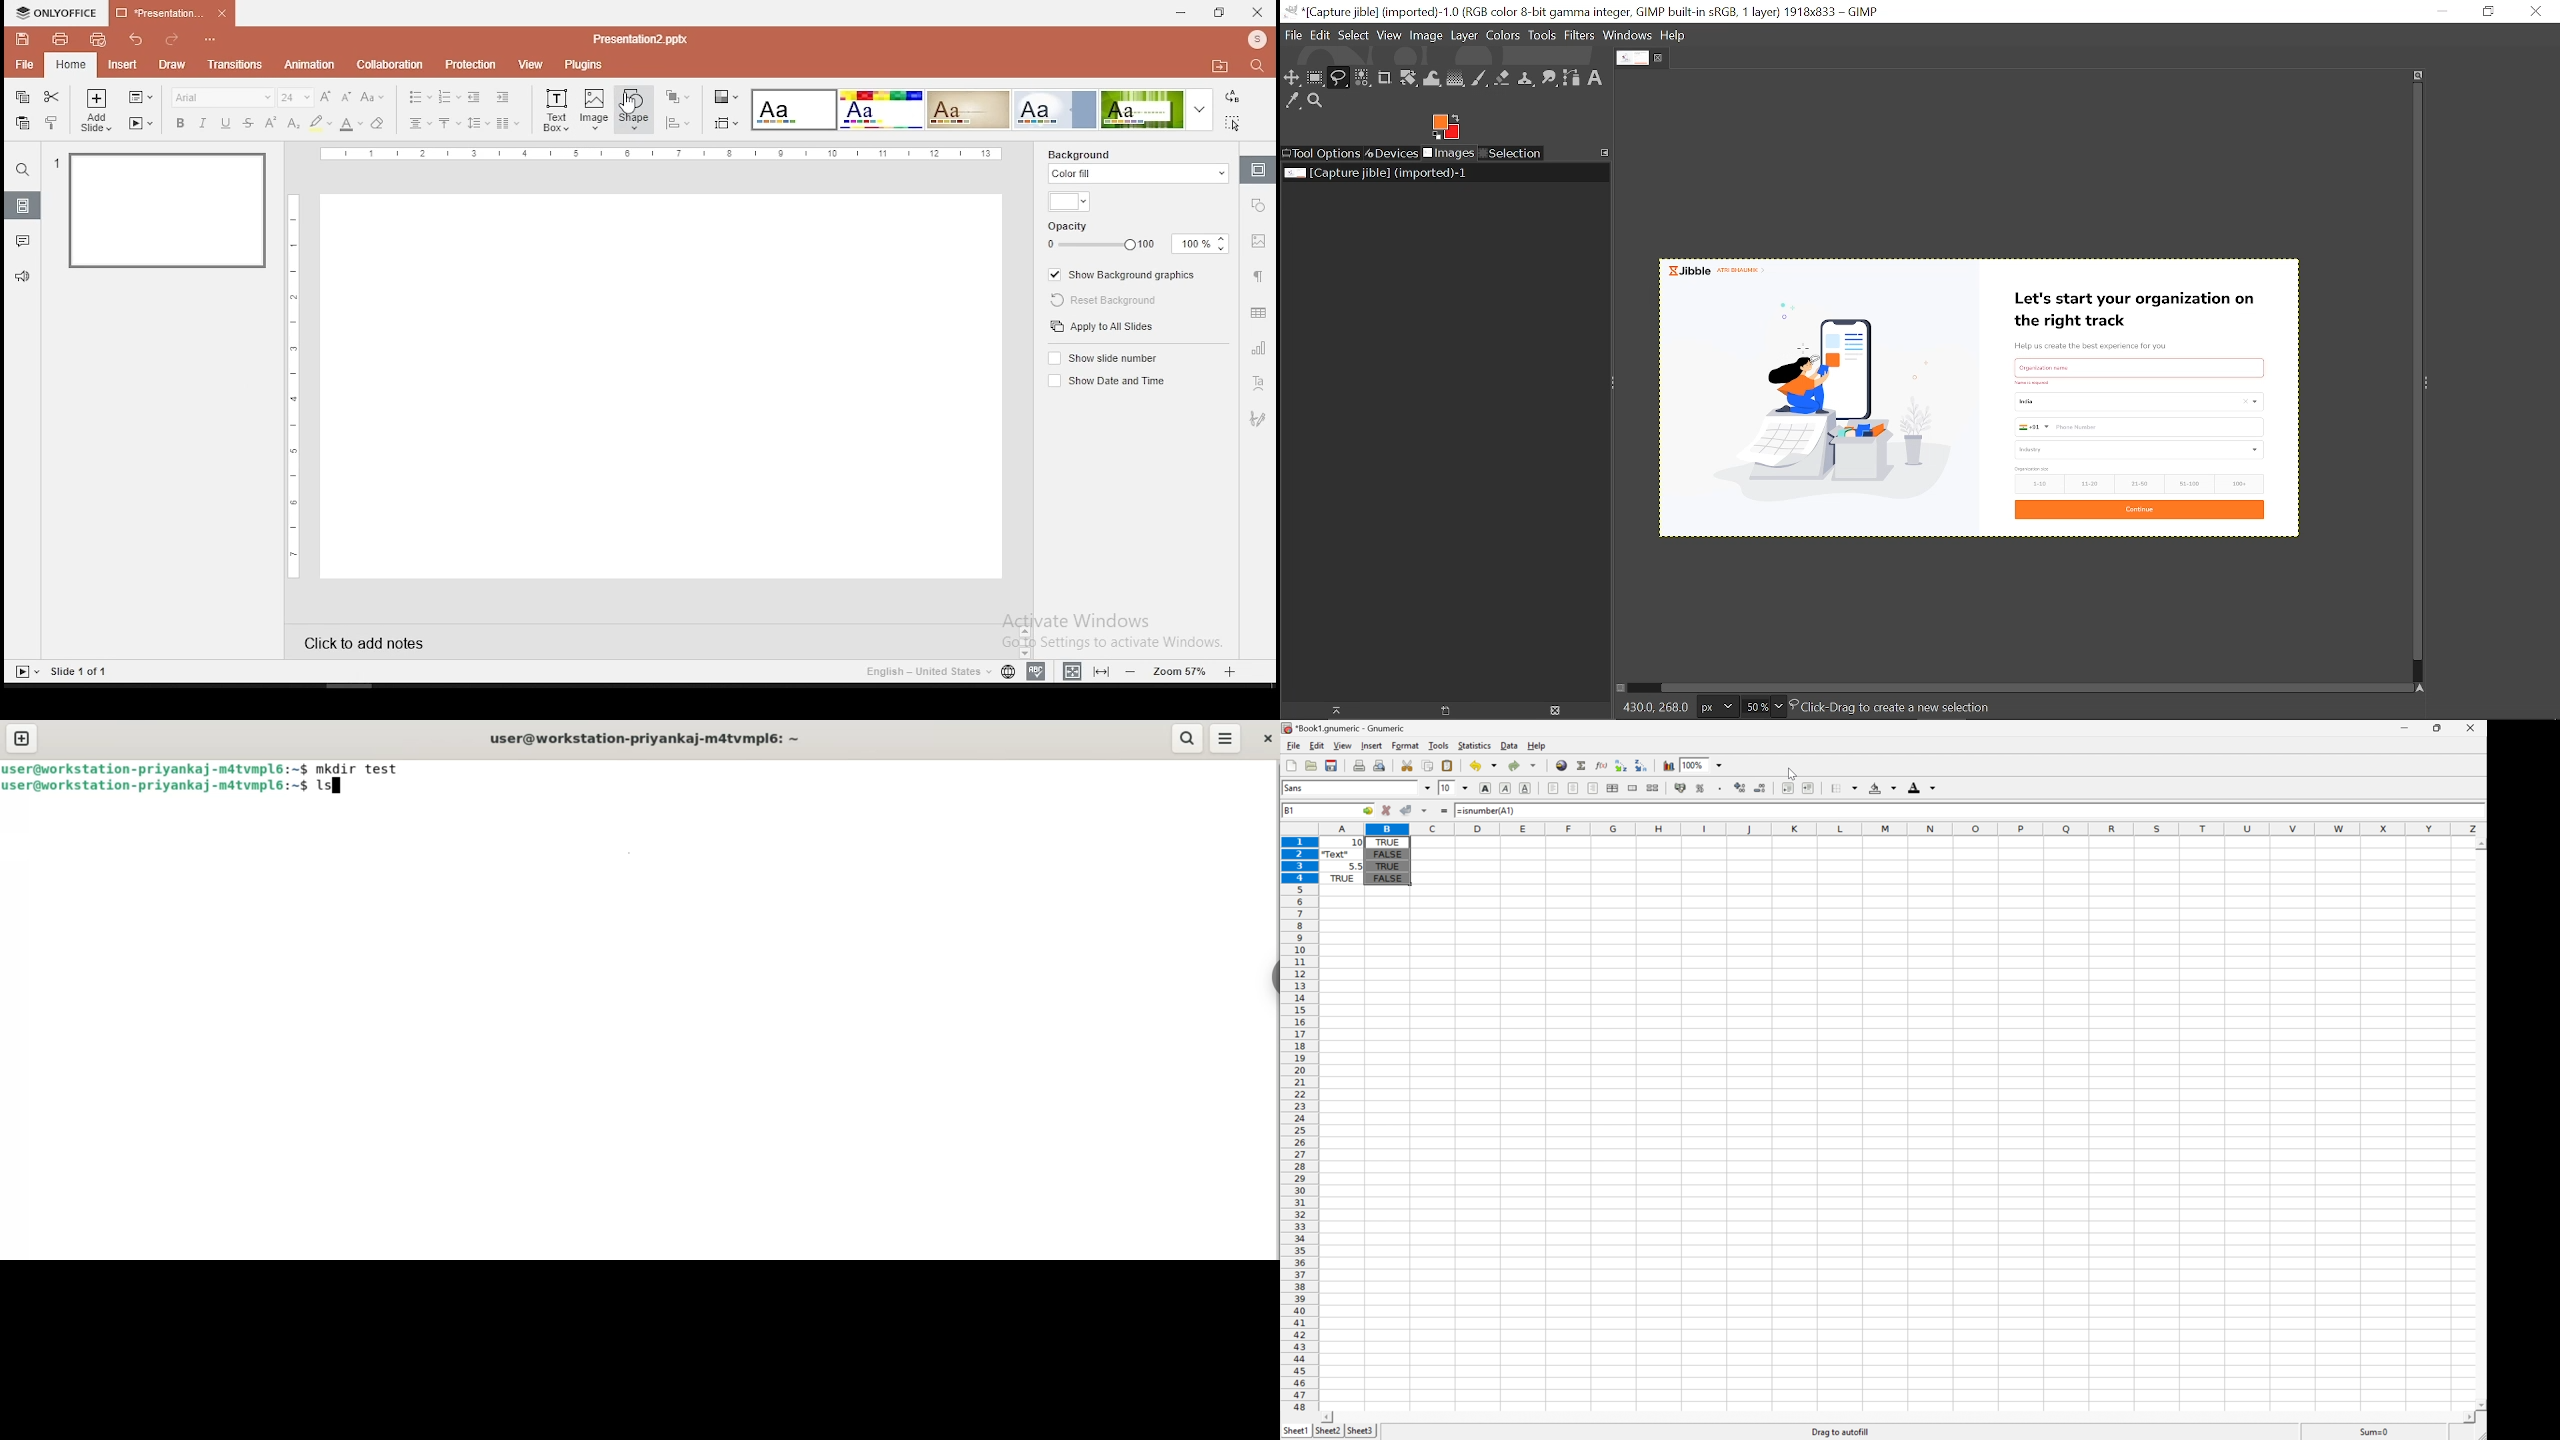  What do you see at coordinates (1446, 787) in the screenshot?
I see `10` at bounding box center [1446, 787].